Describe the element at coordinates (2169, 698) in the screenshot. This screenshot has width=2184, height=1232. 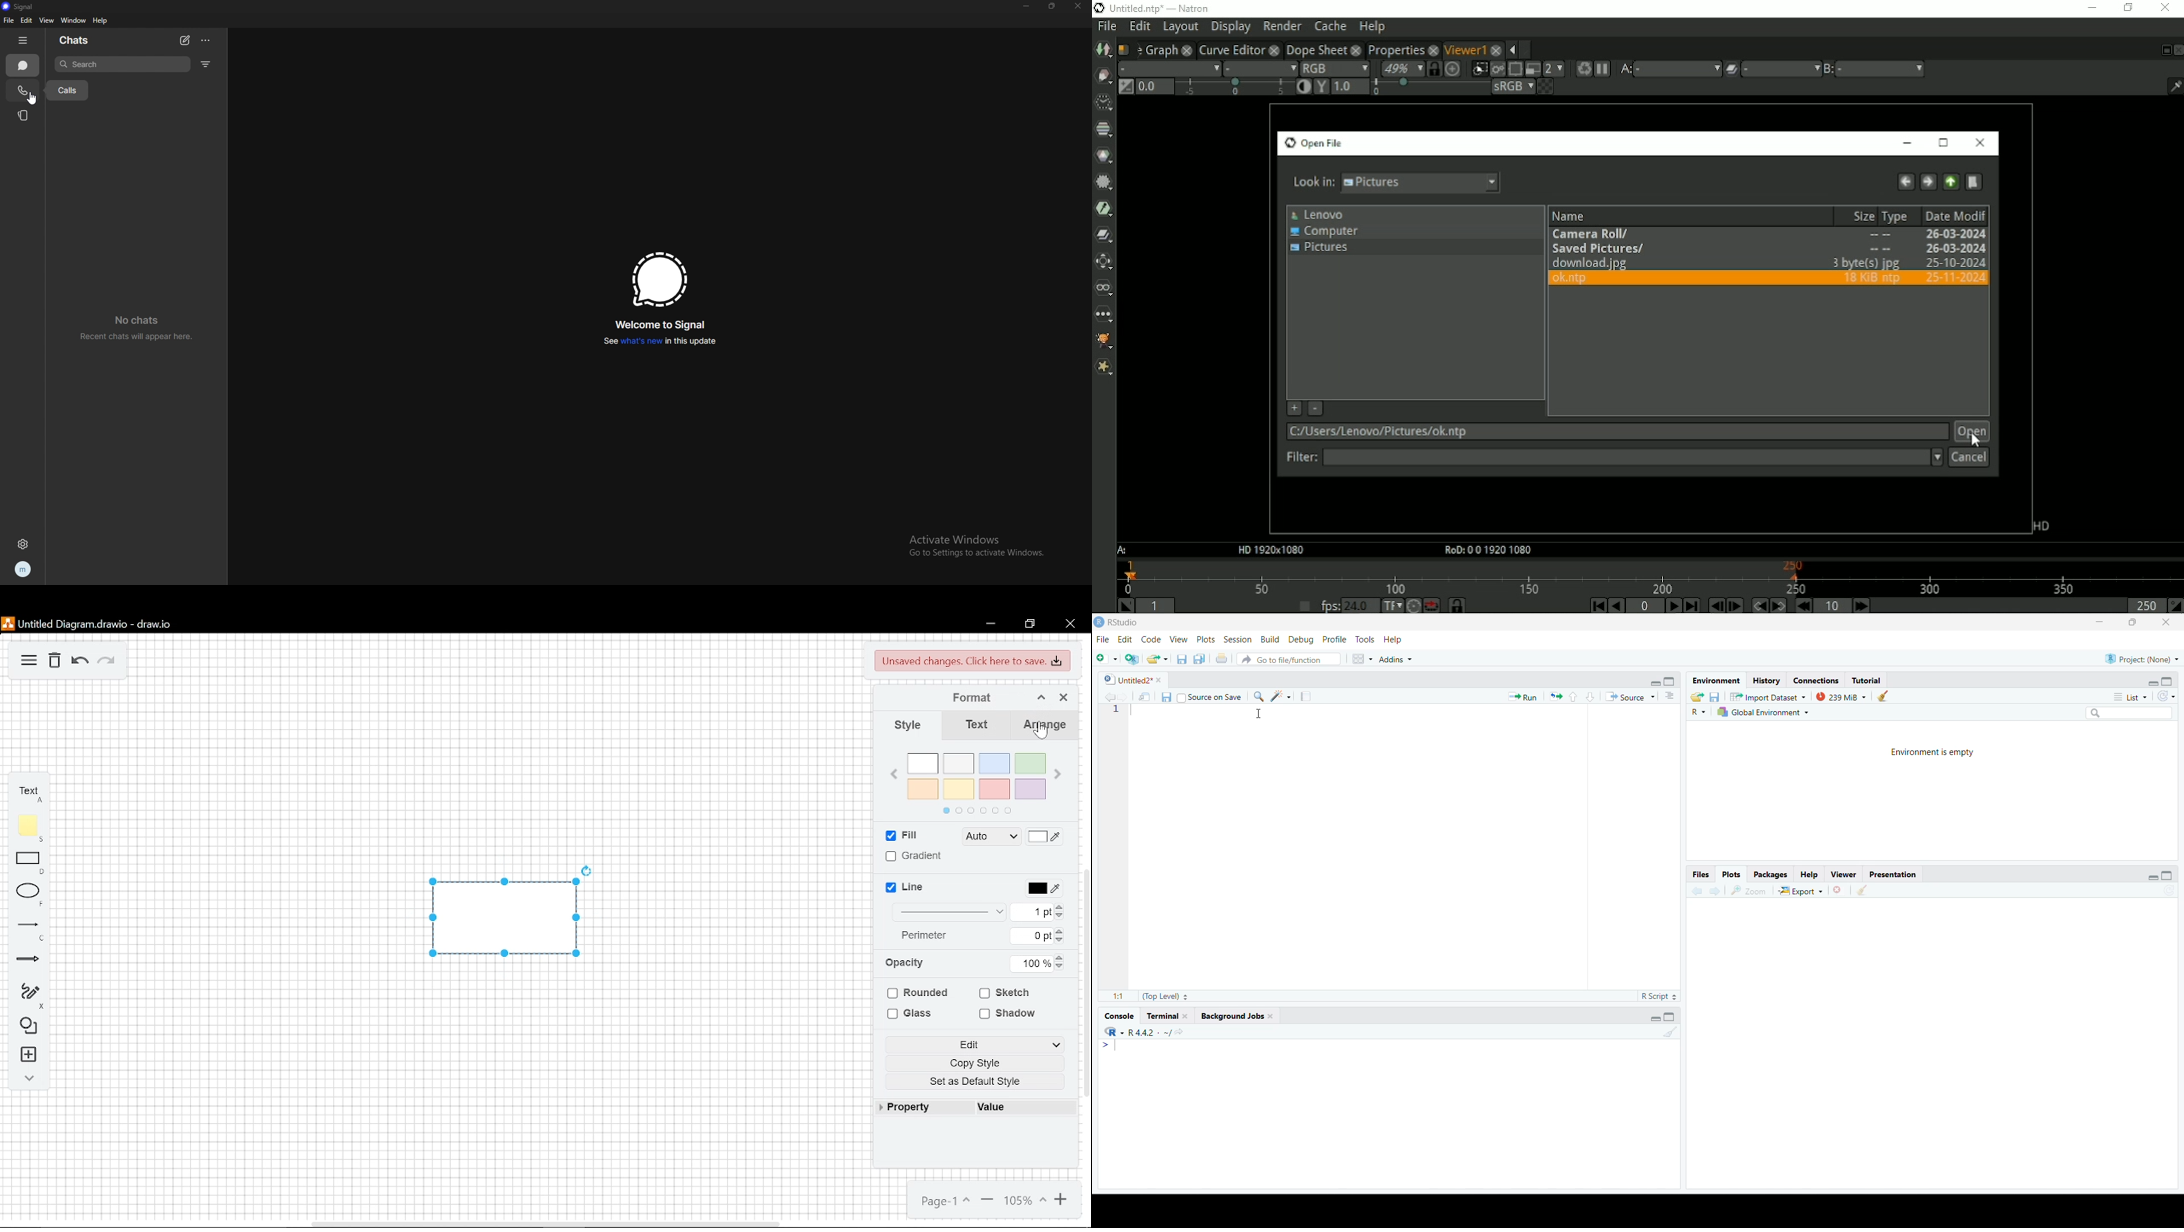
I see `Refresh the list of objects in the environment` at that location.